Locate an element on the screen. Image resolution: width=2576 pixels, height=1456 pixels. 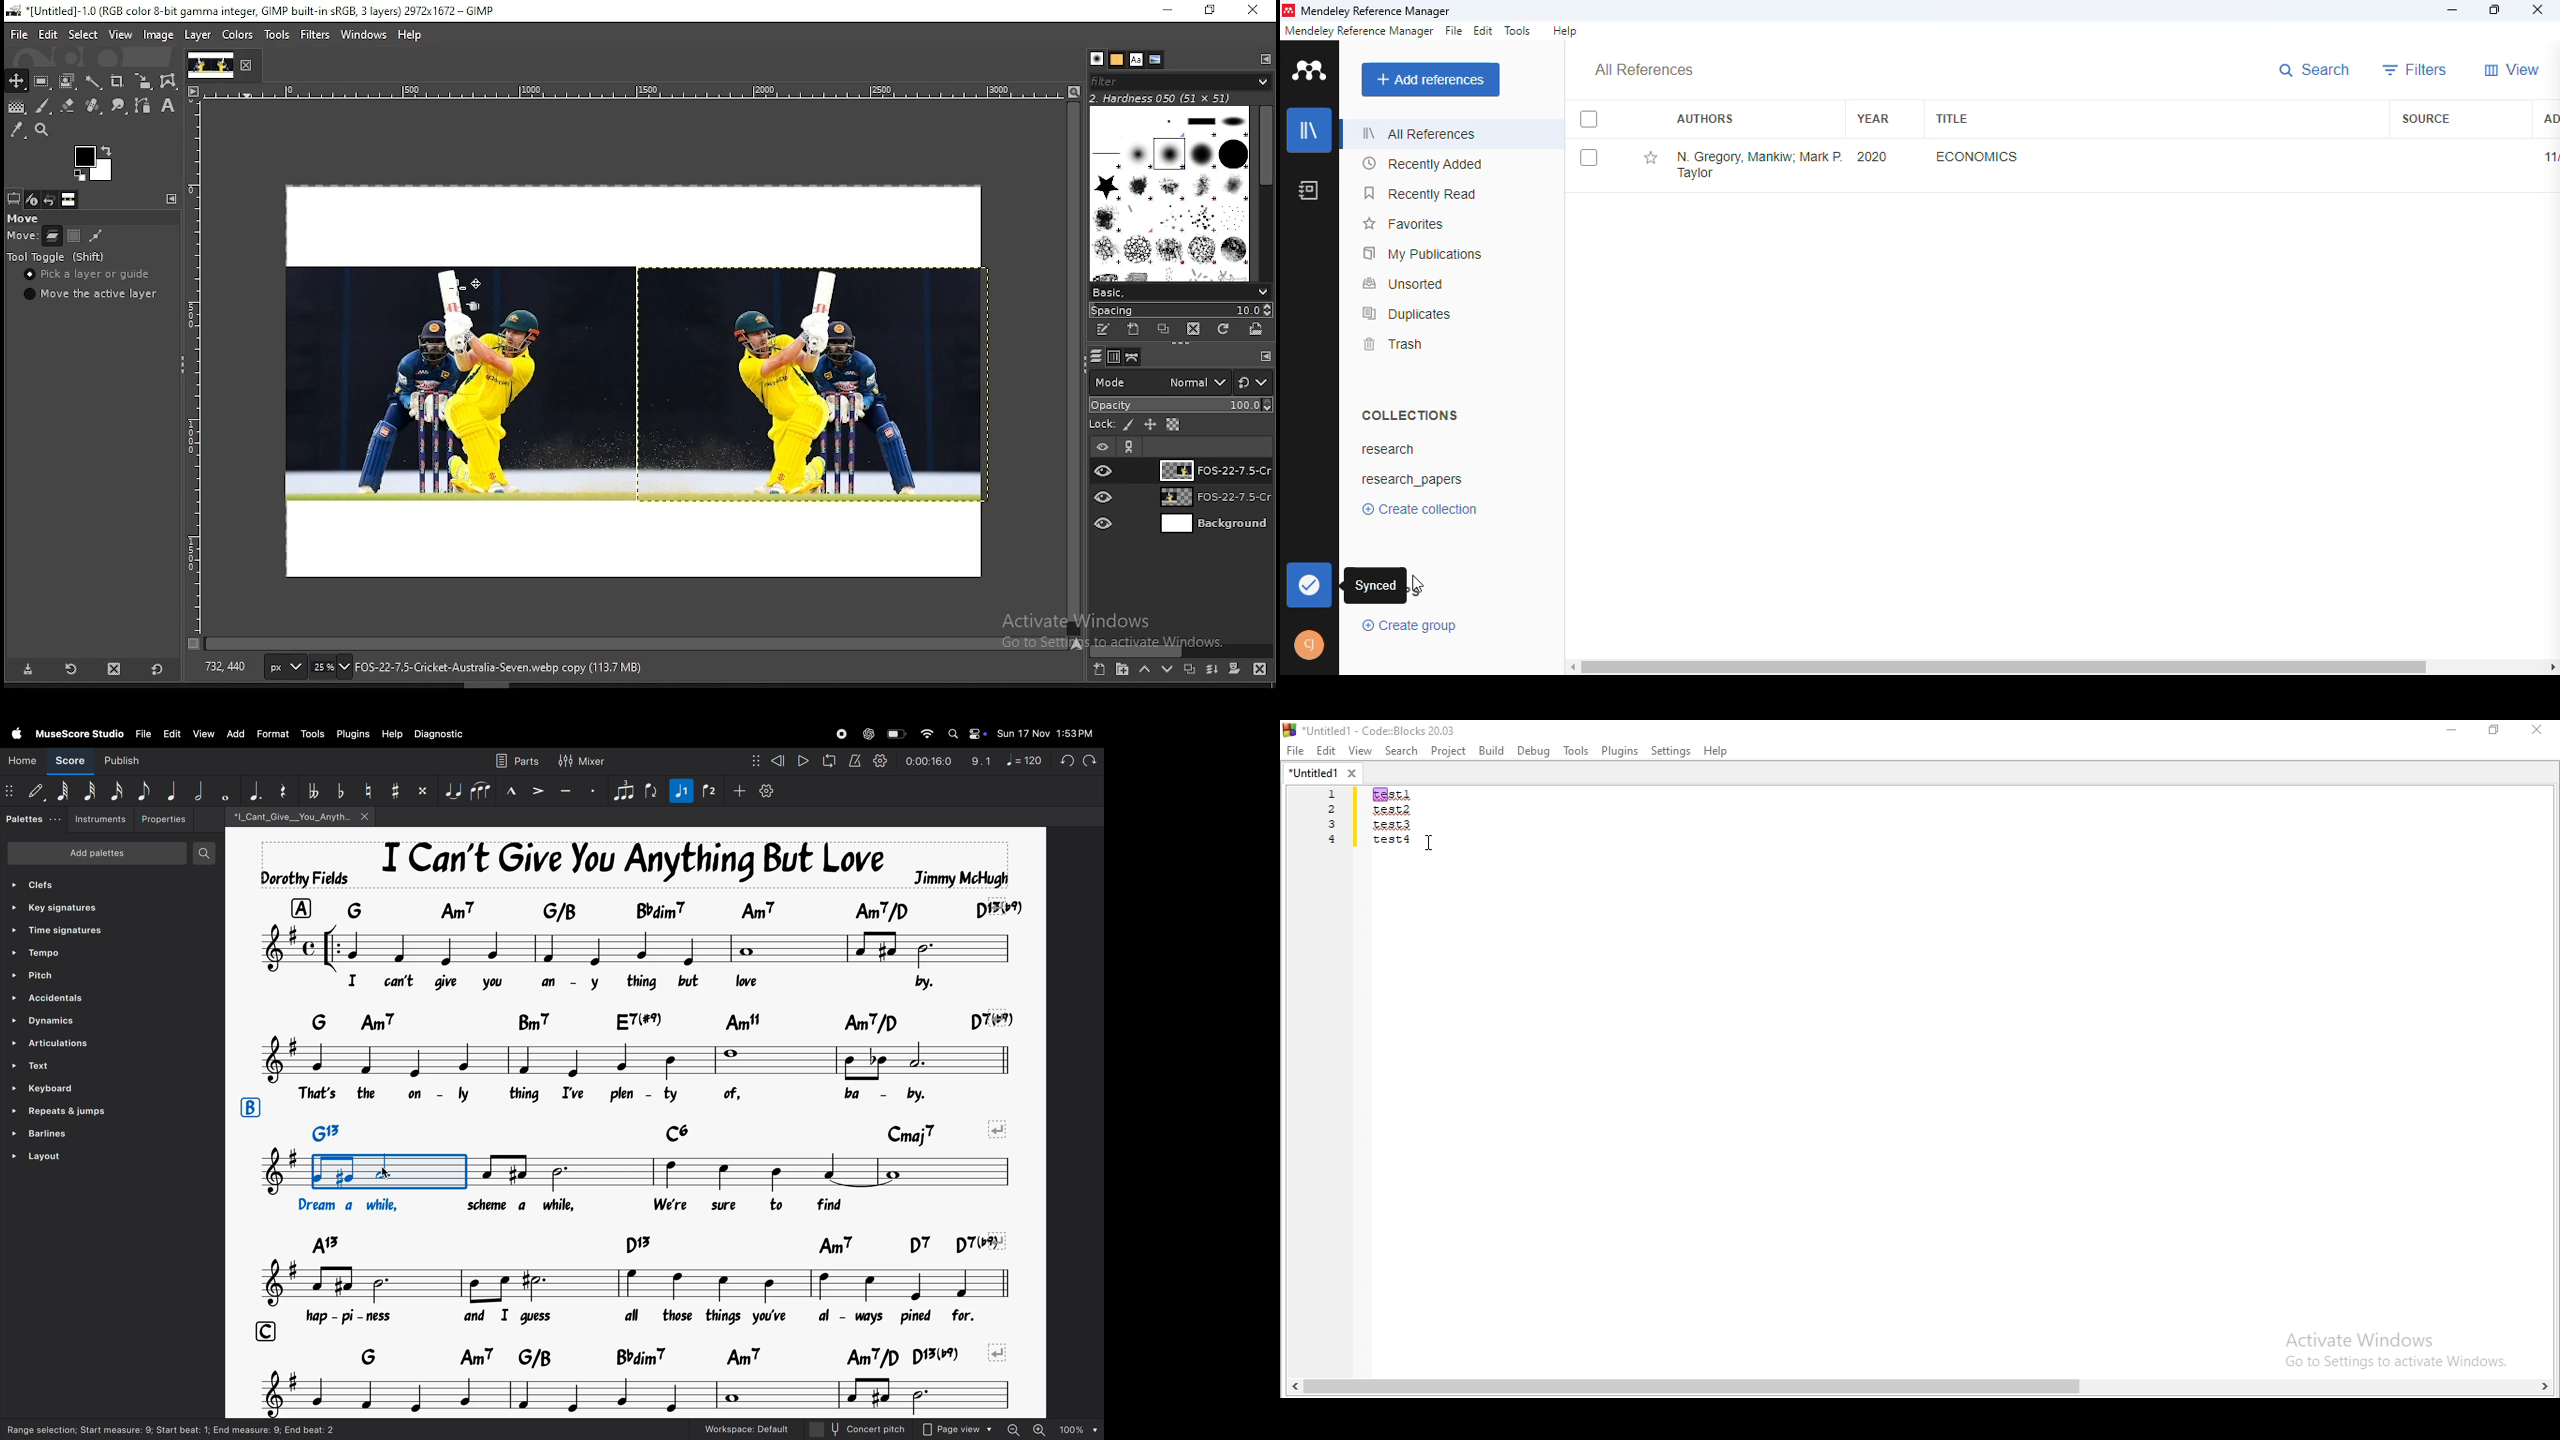
help is located at coordinates (1564, 31).